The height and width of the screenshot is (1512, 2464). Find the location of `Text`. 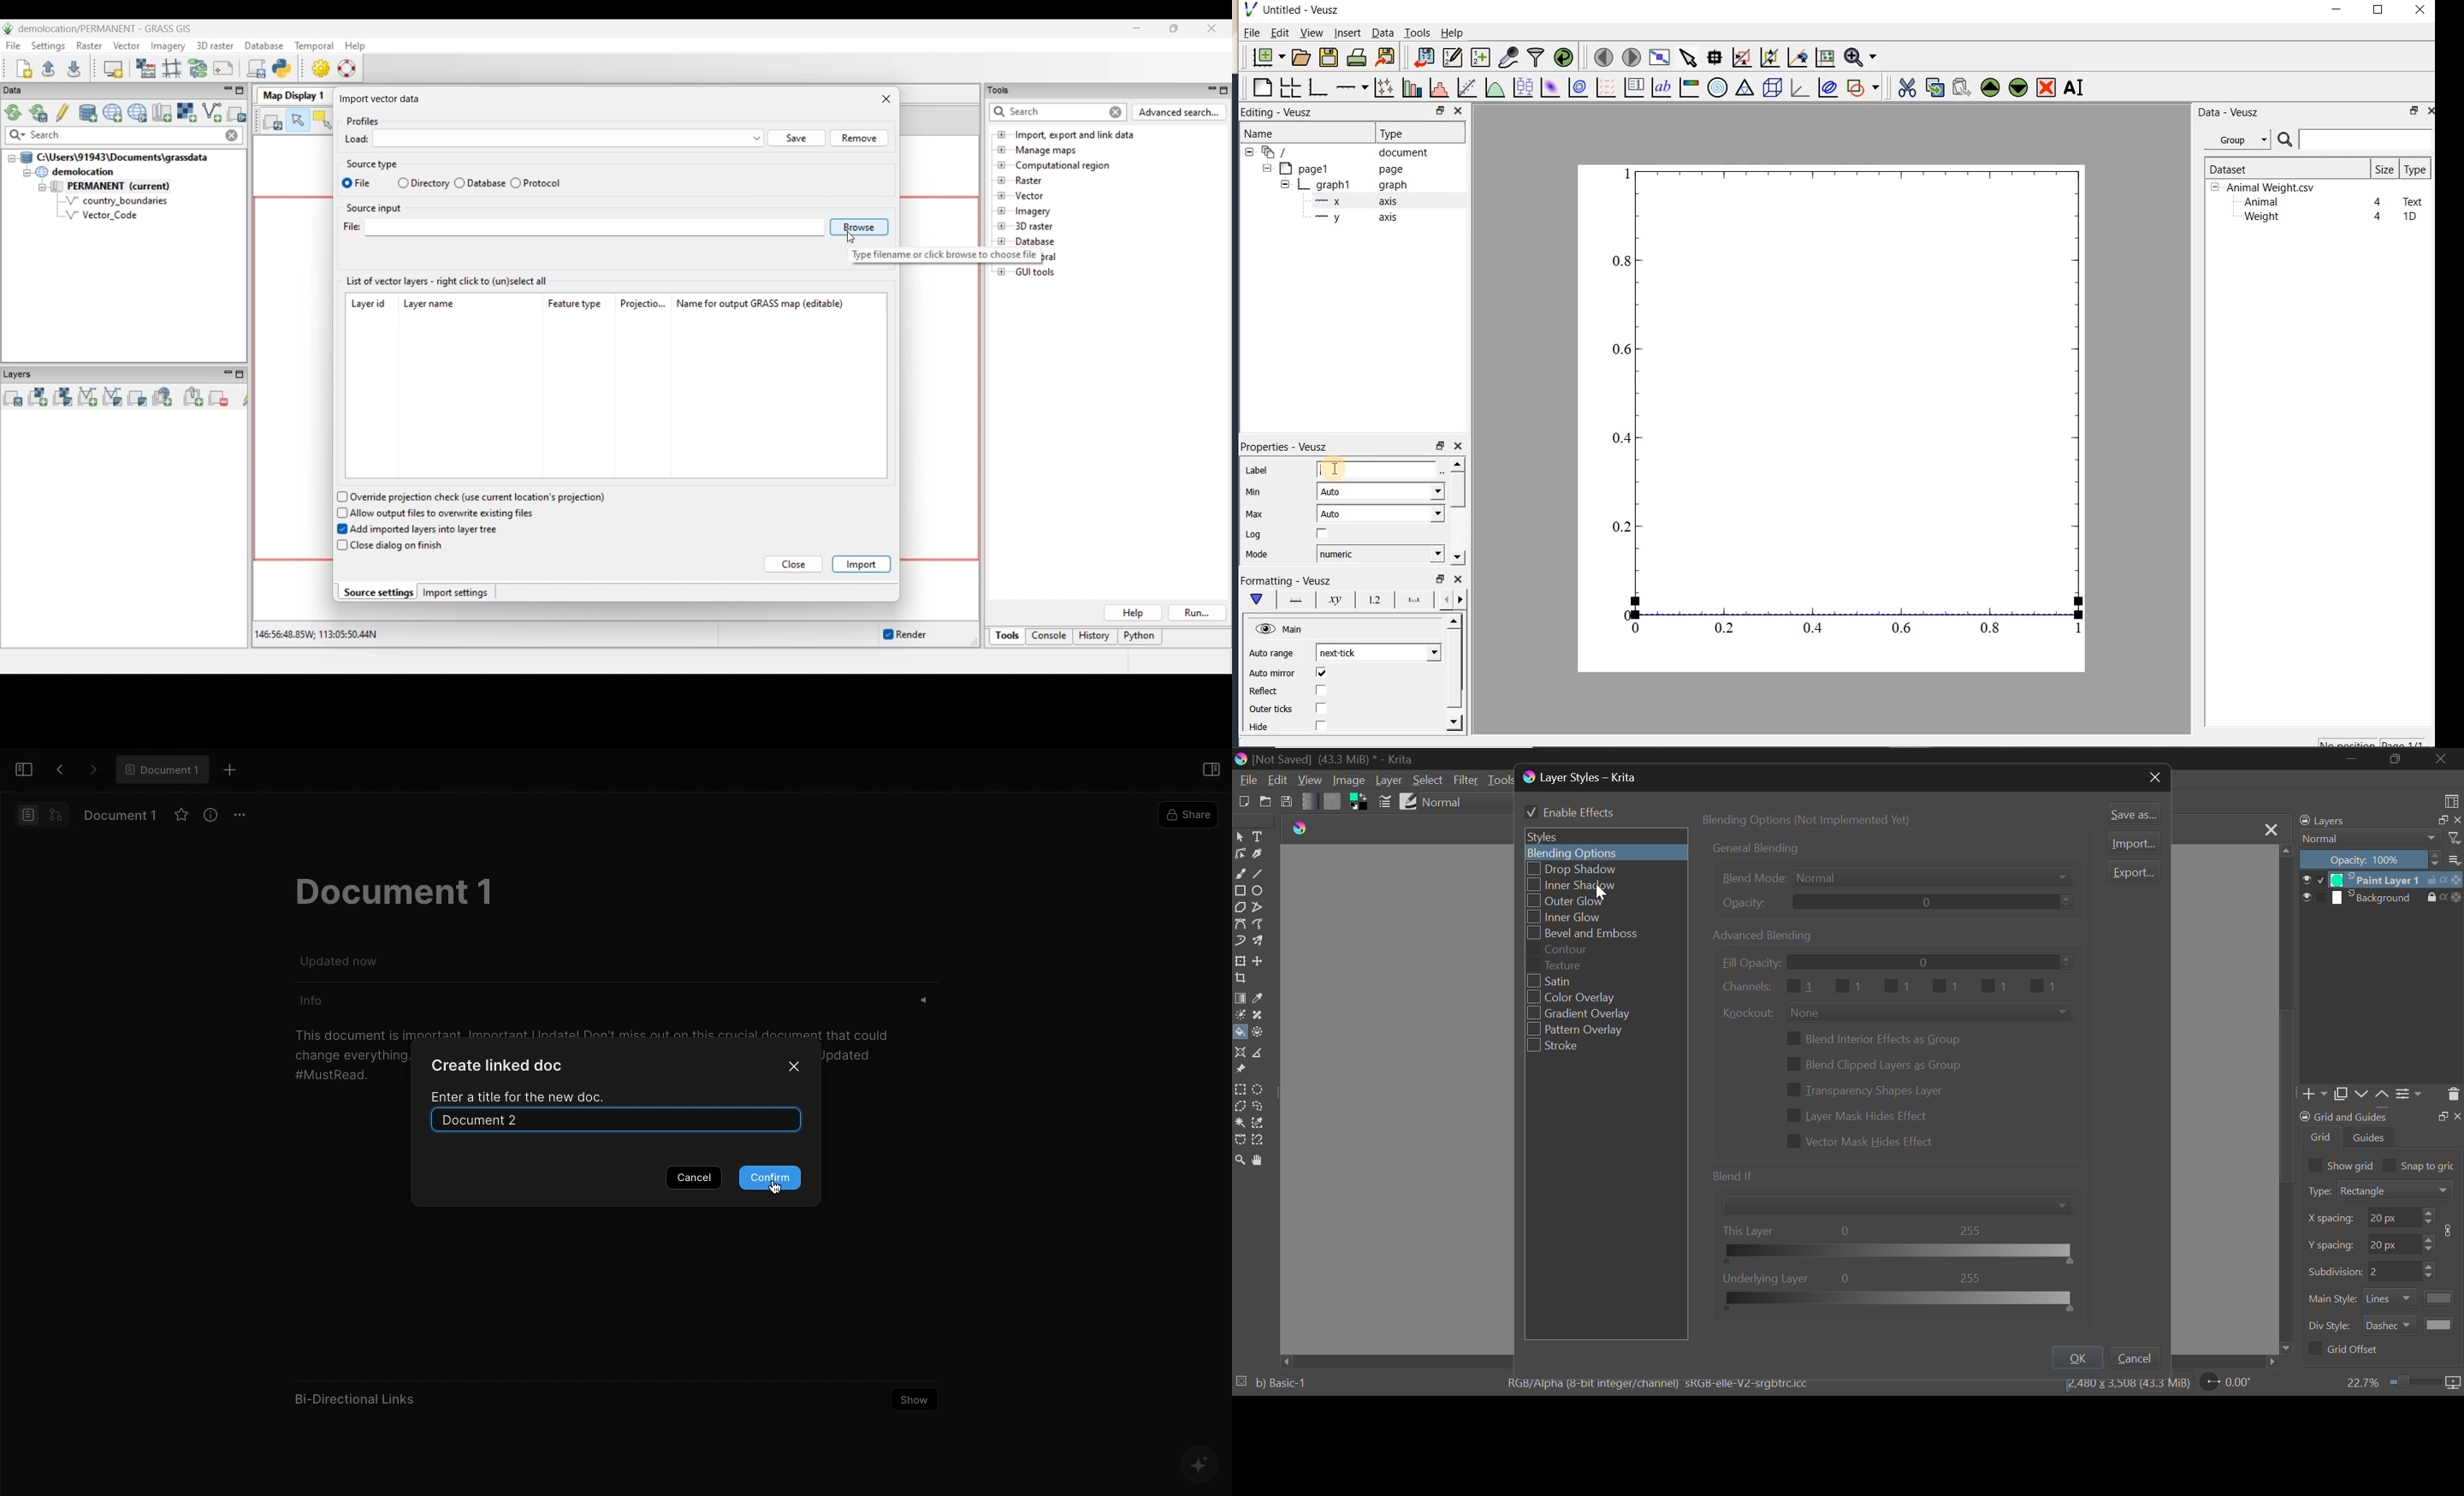

Text is located at coordinates (2414, 200).